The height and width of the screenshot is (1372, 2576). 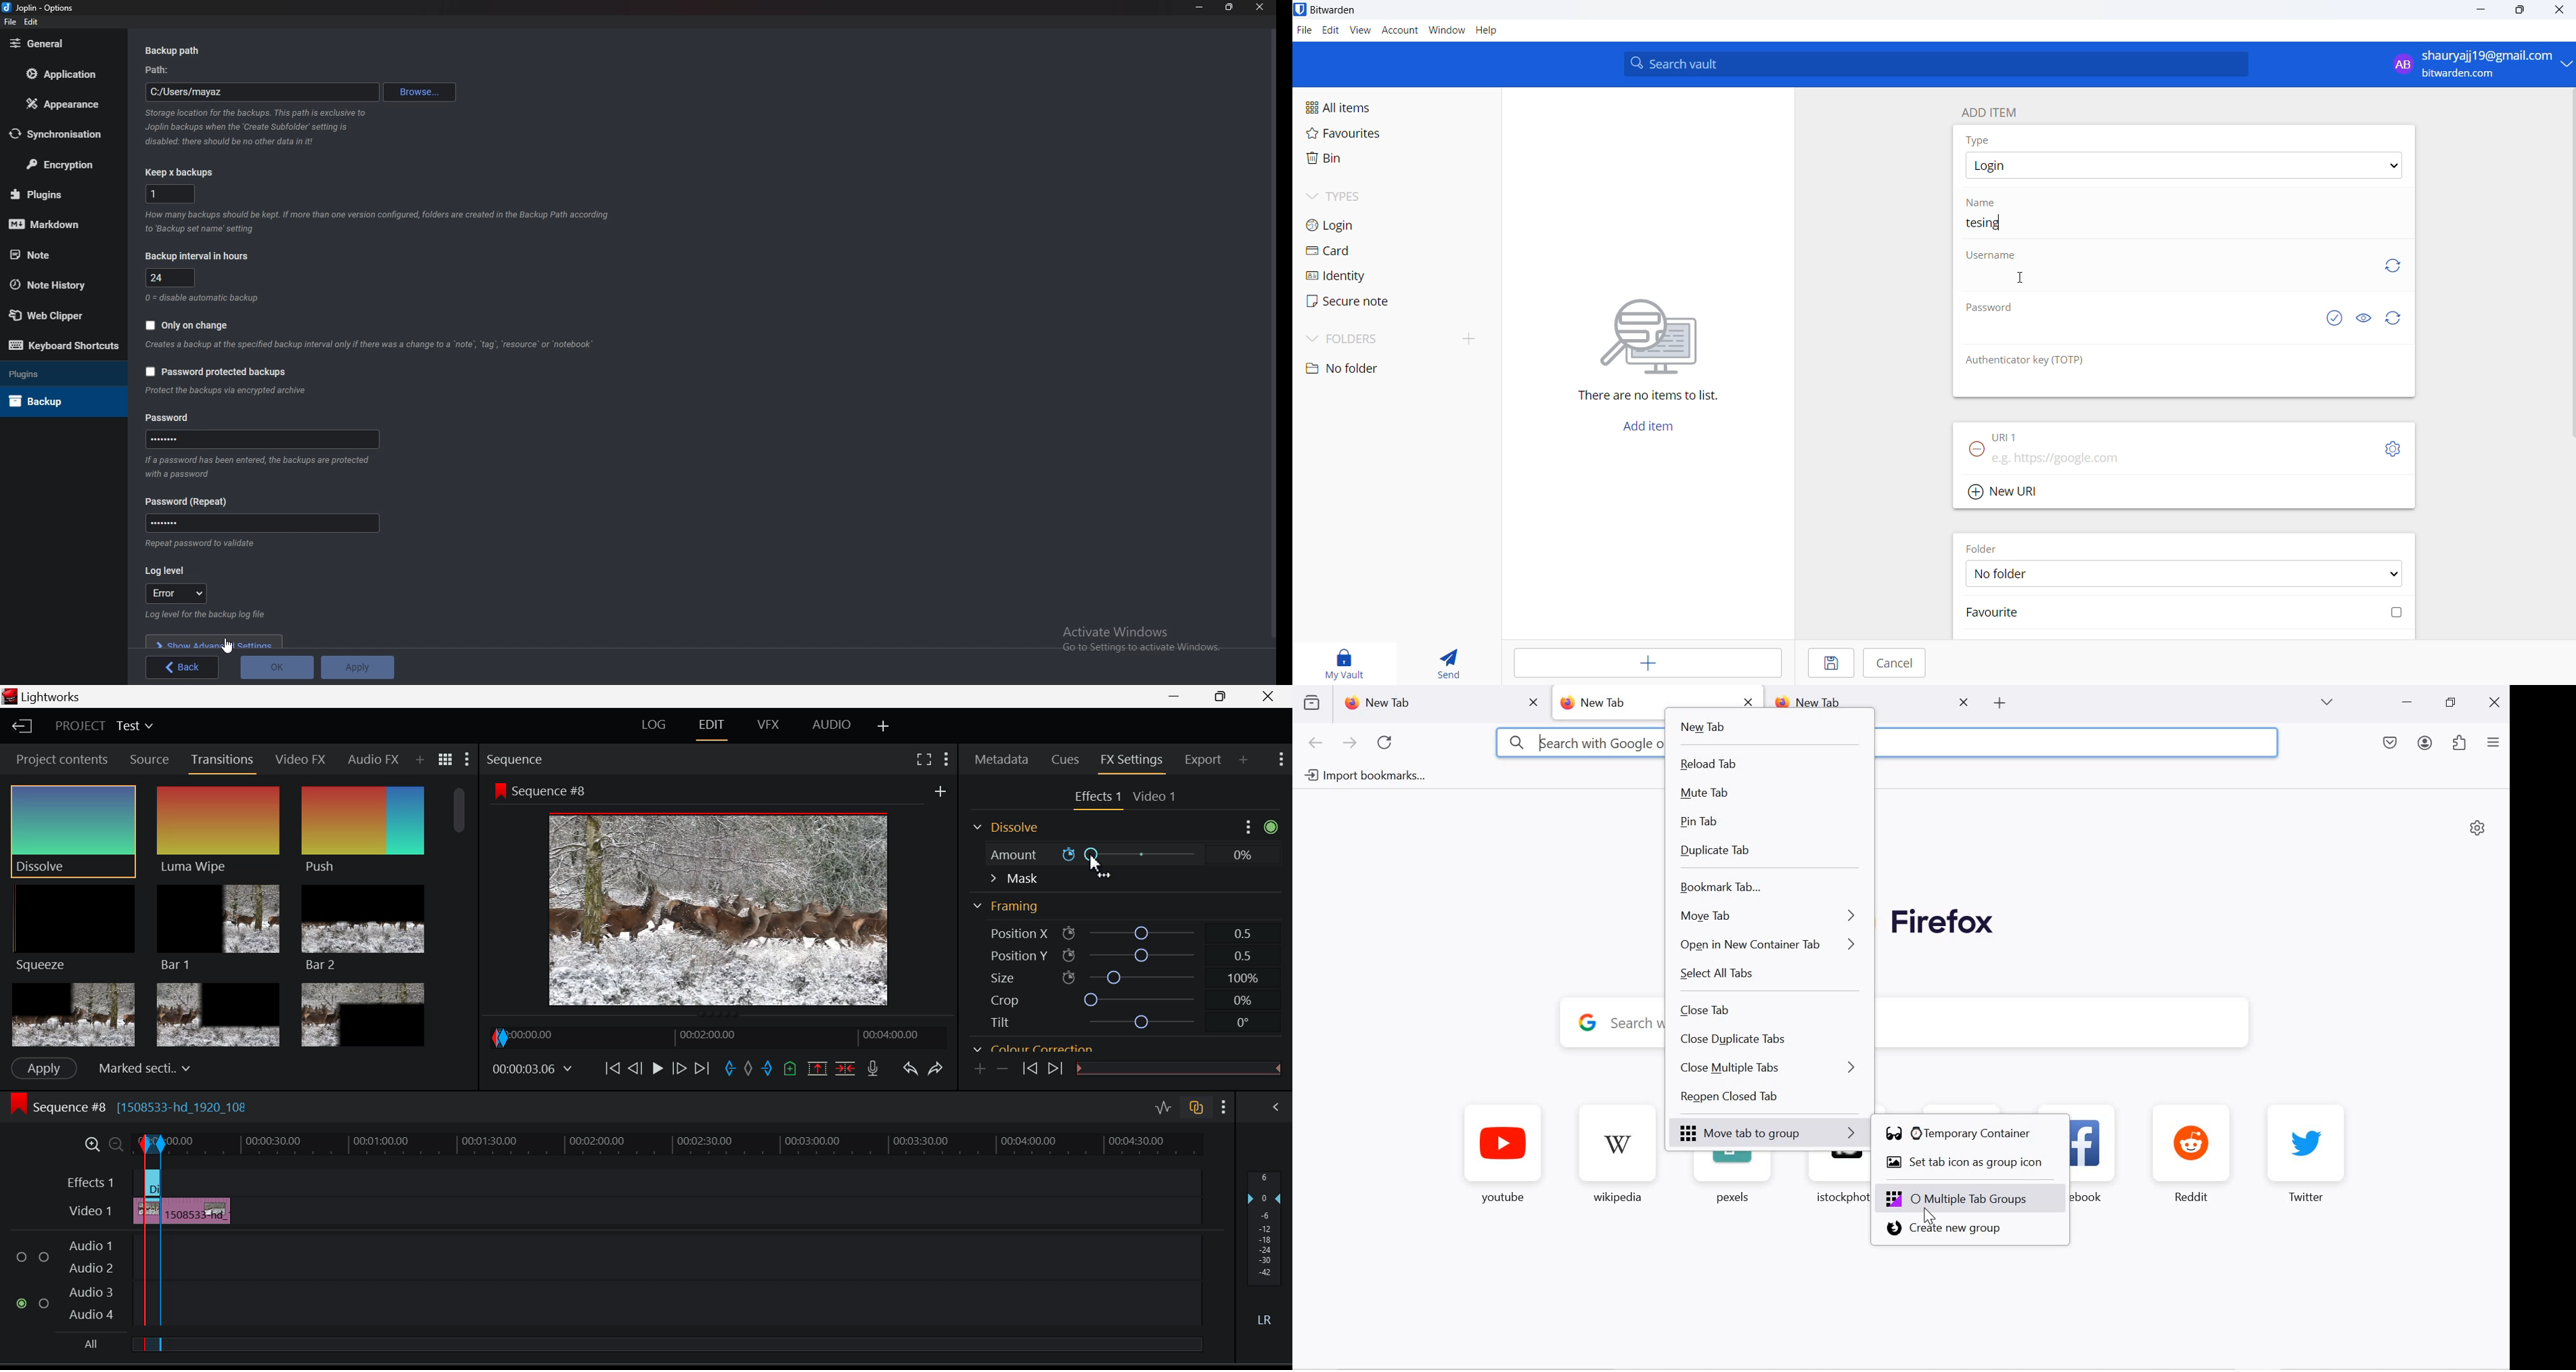 What do you see at coordinates (682, 1304) in the screenshot?
I see `Audio Input Field` at bounding box center [682, 1304].